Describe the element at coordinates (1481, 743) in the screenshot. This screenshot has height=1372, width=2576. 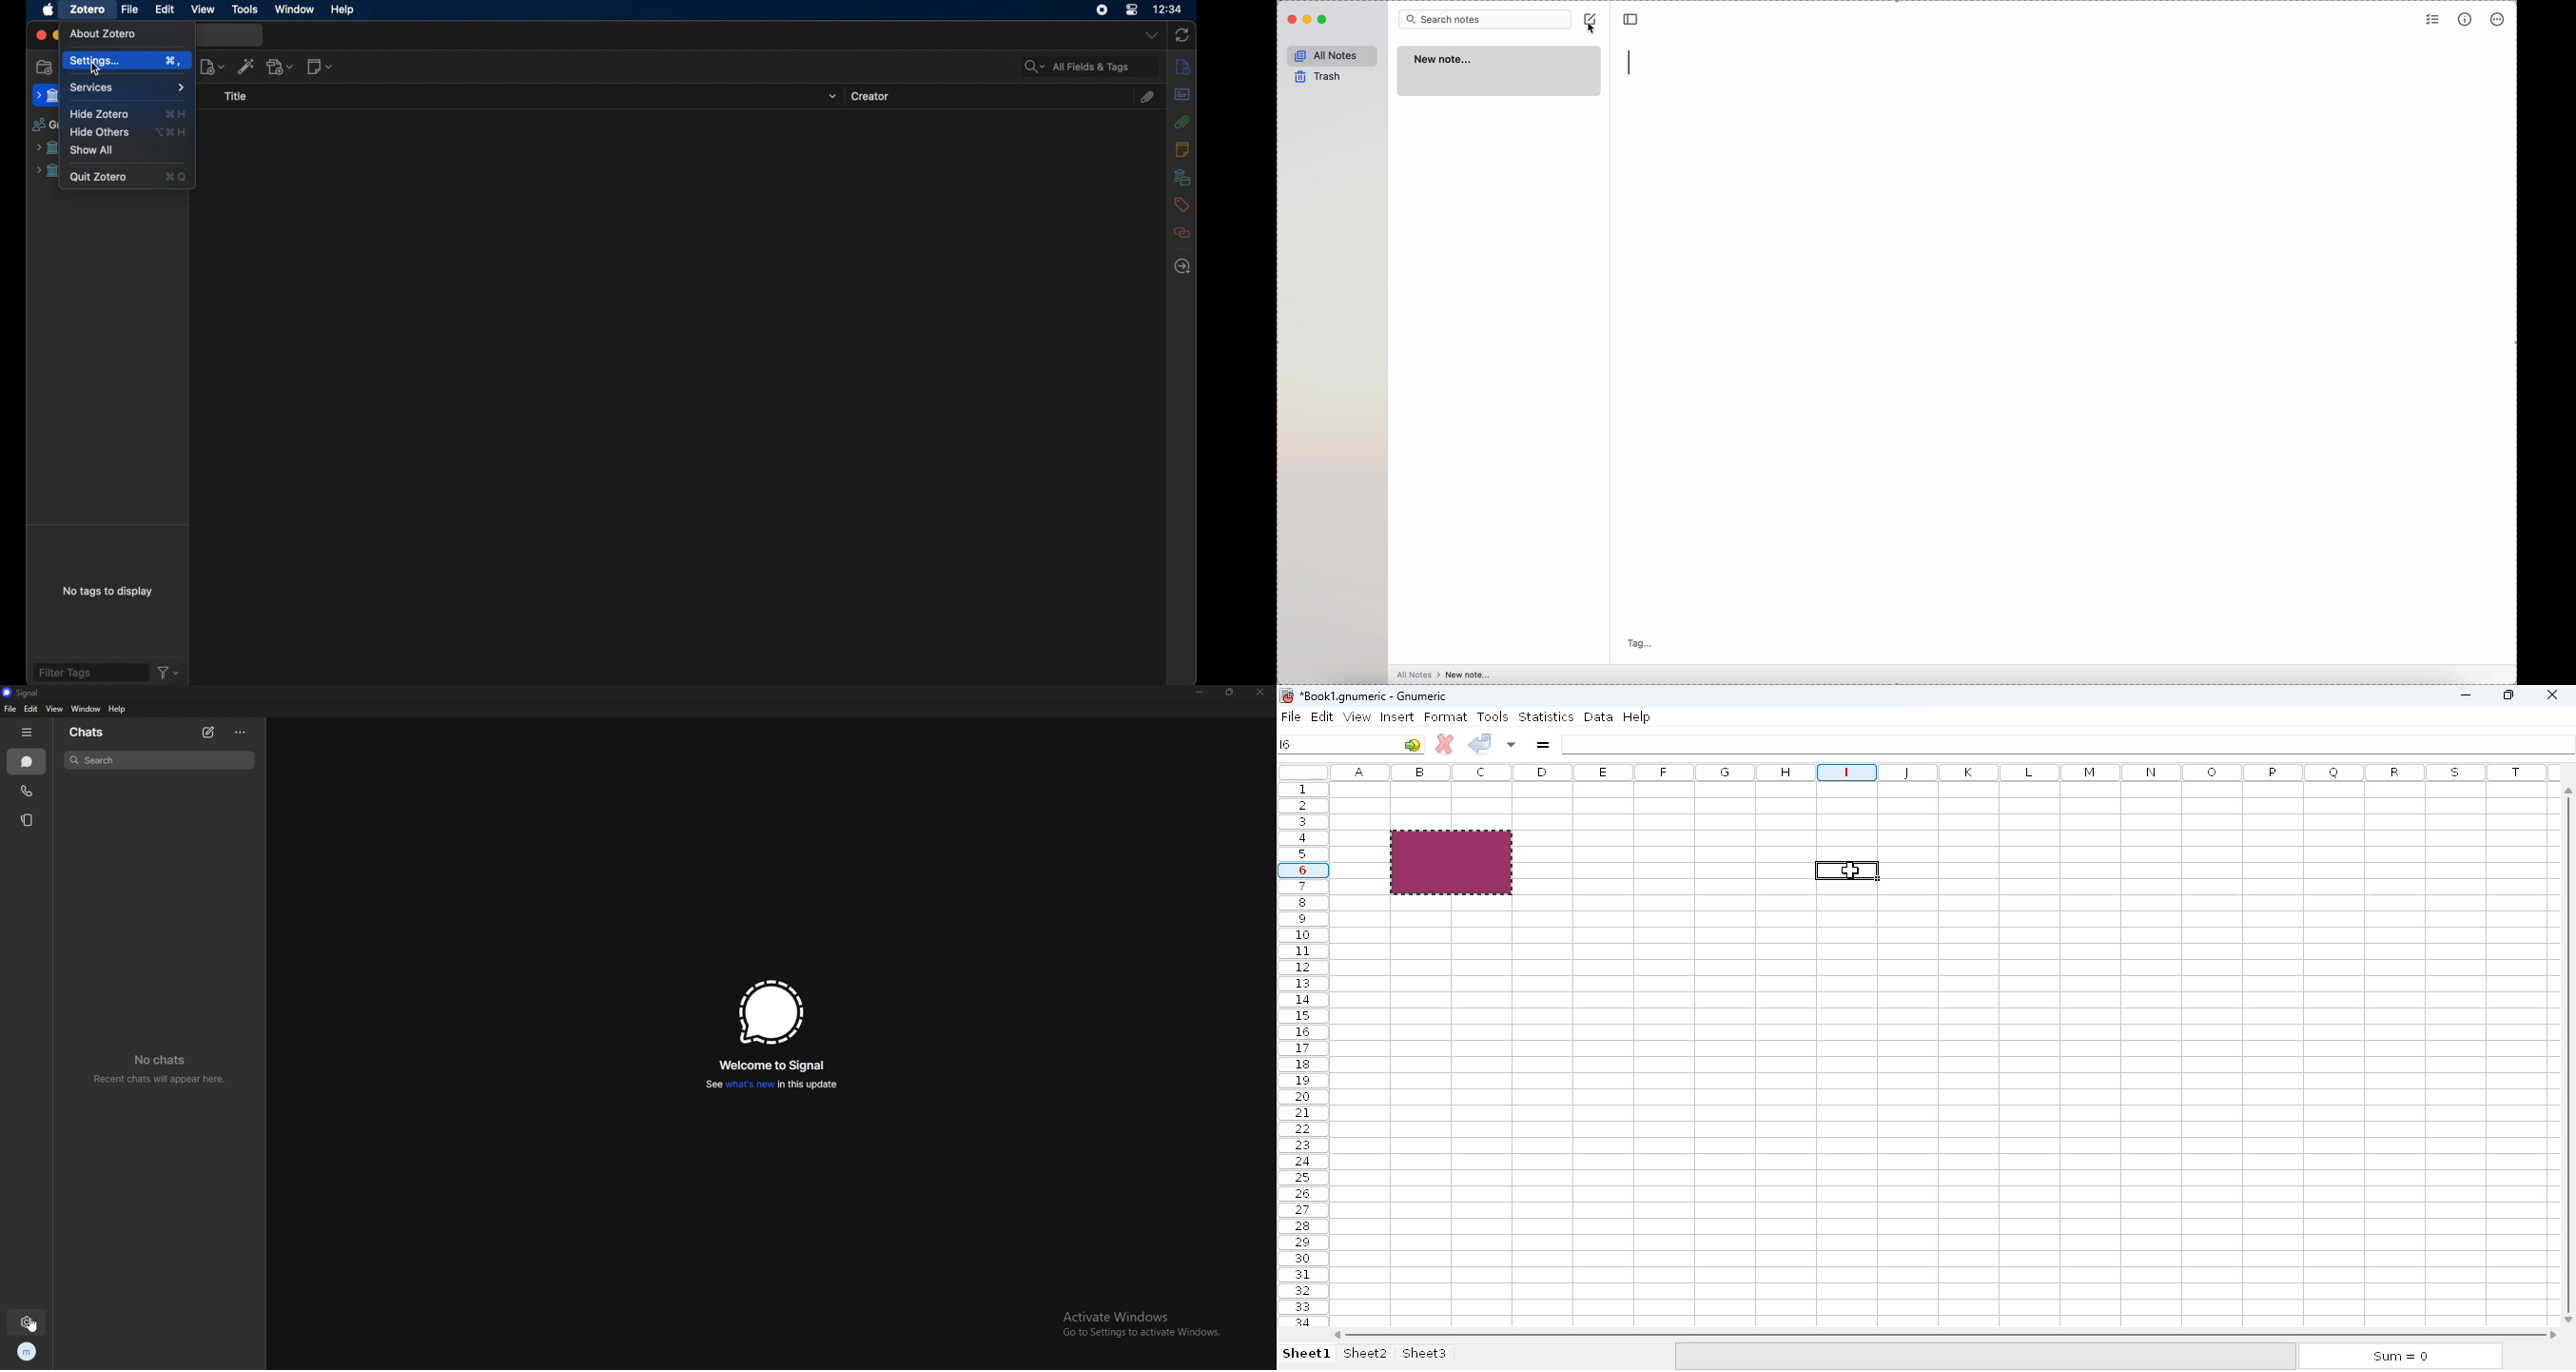
I see `accept change` at that location.